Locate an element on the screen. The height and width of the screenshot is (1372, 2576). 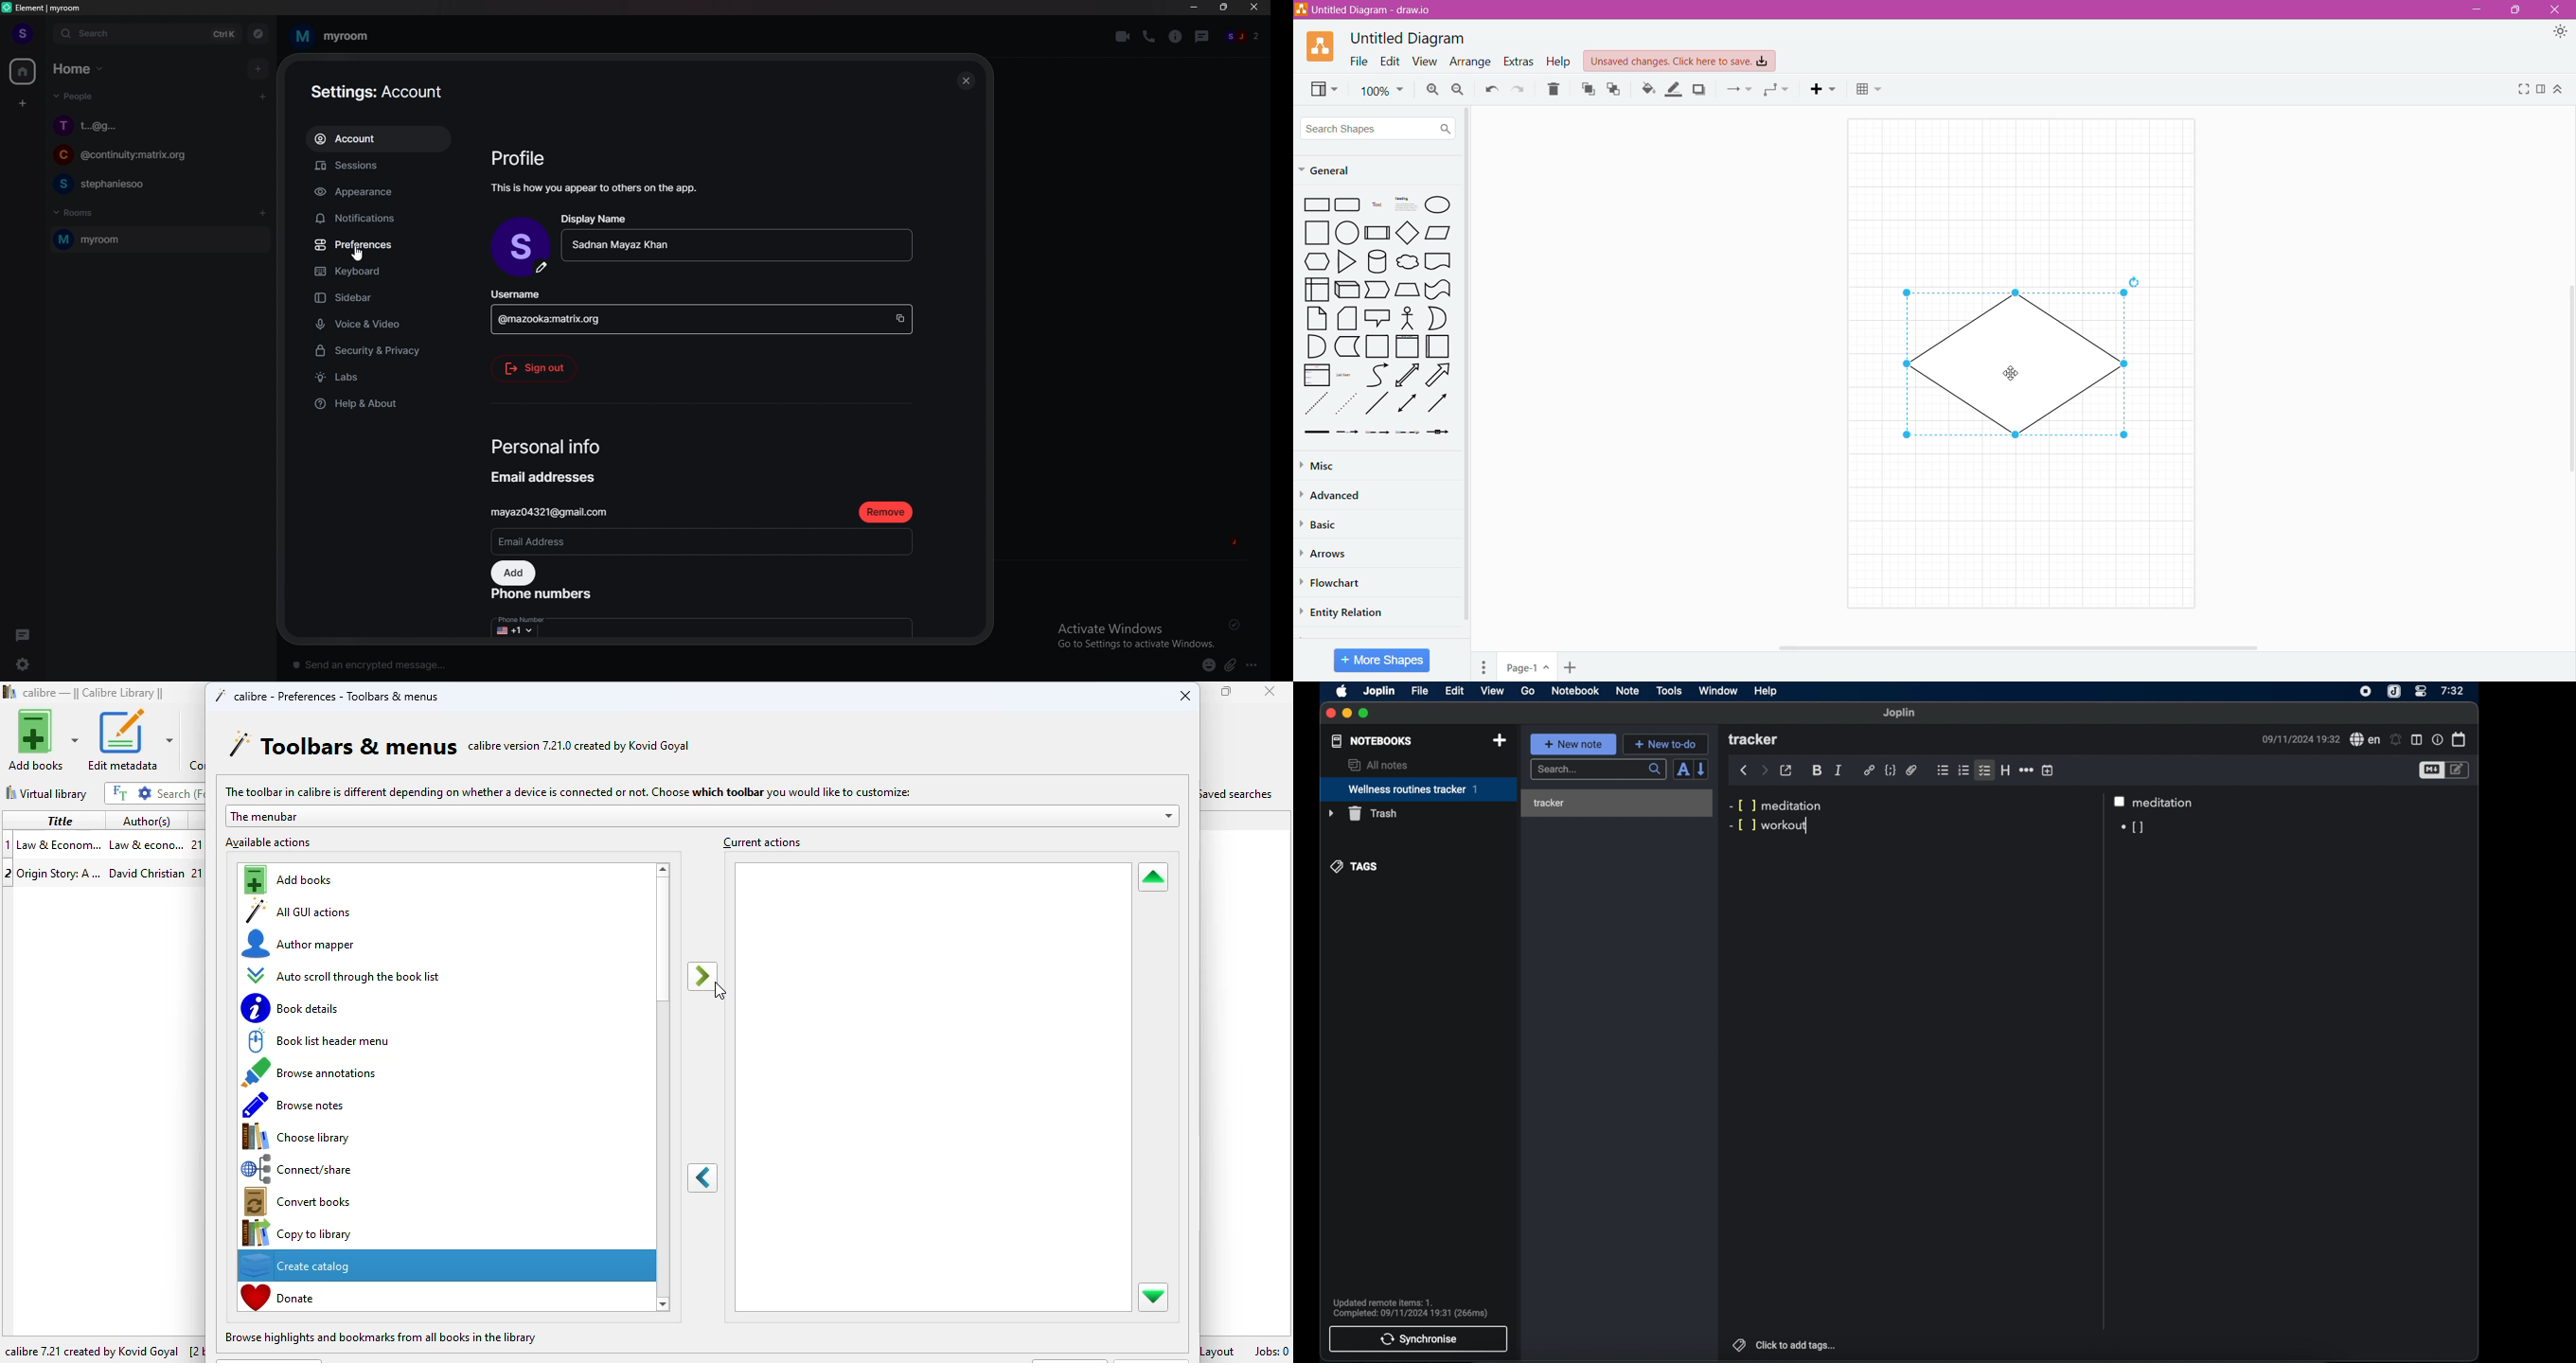
+ new note is located at coordinates (1573, 744).